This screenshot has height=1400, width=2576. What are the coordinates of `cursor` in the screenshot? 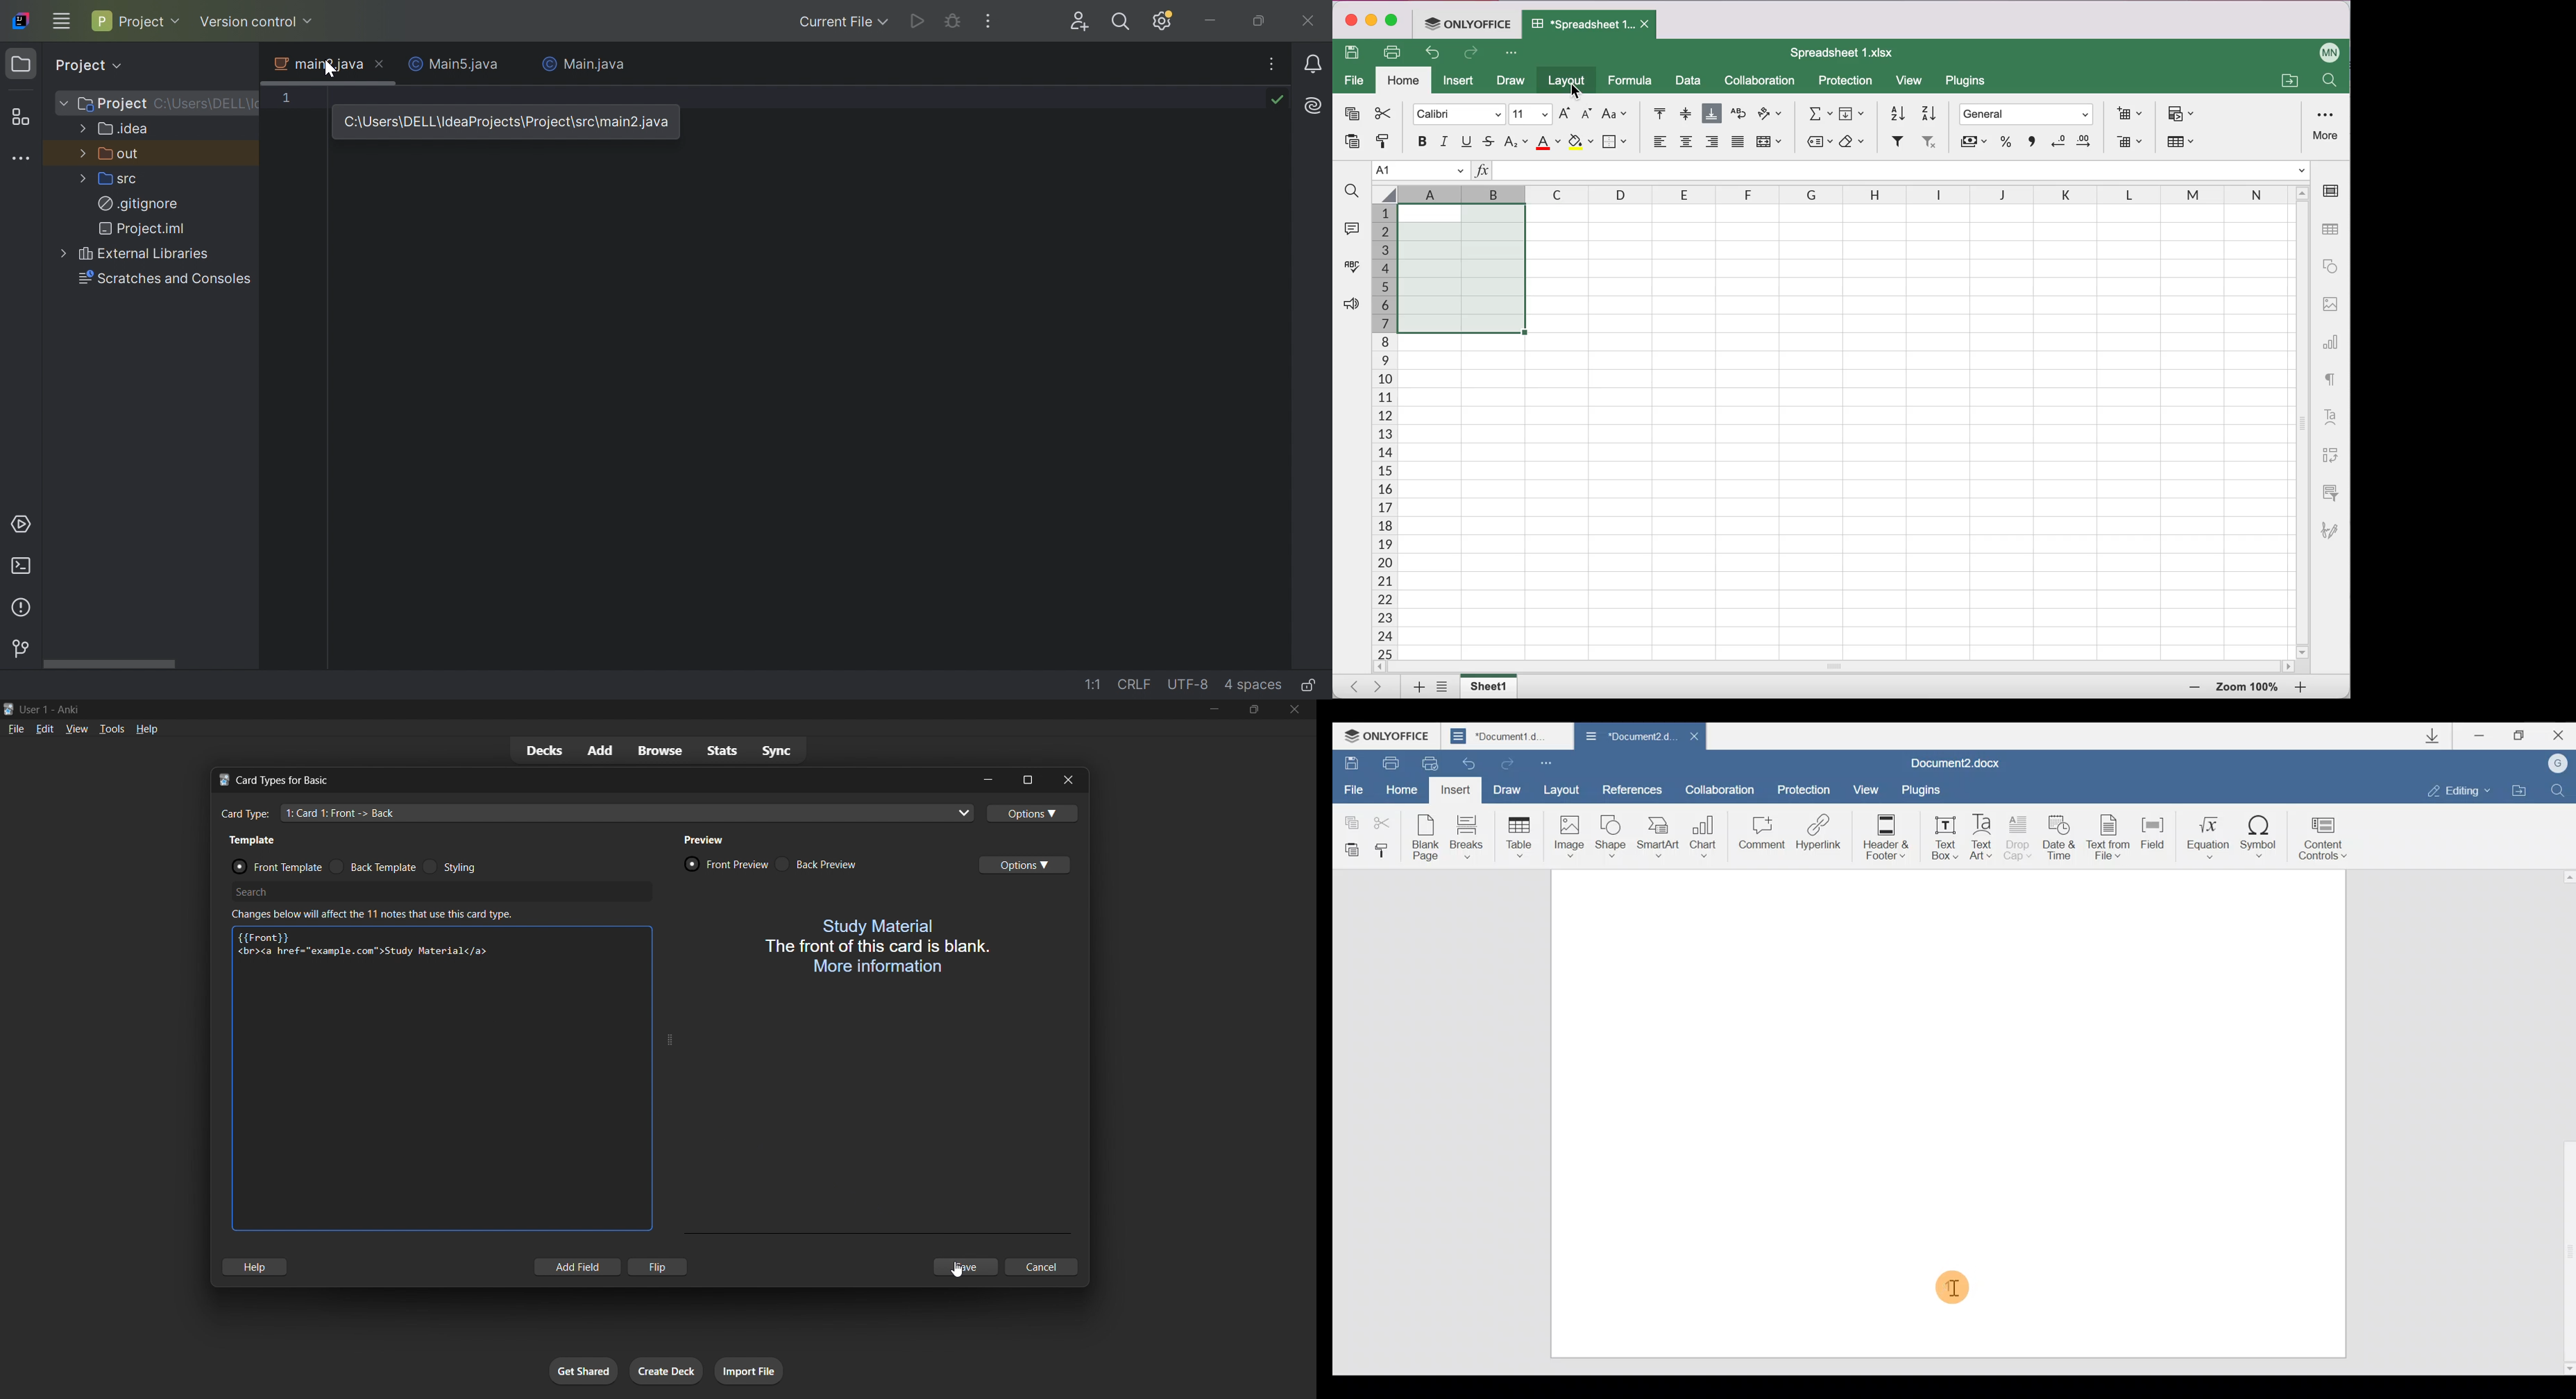 It's located at (1581, 88).